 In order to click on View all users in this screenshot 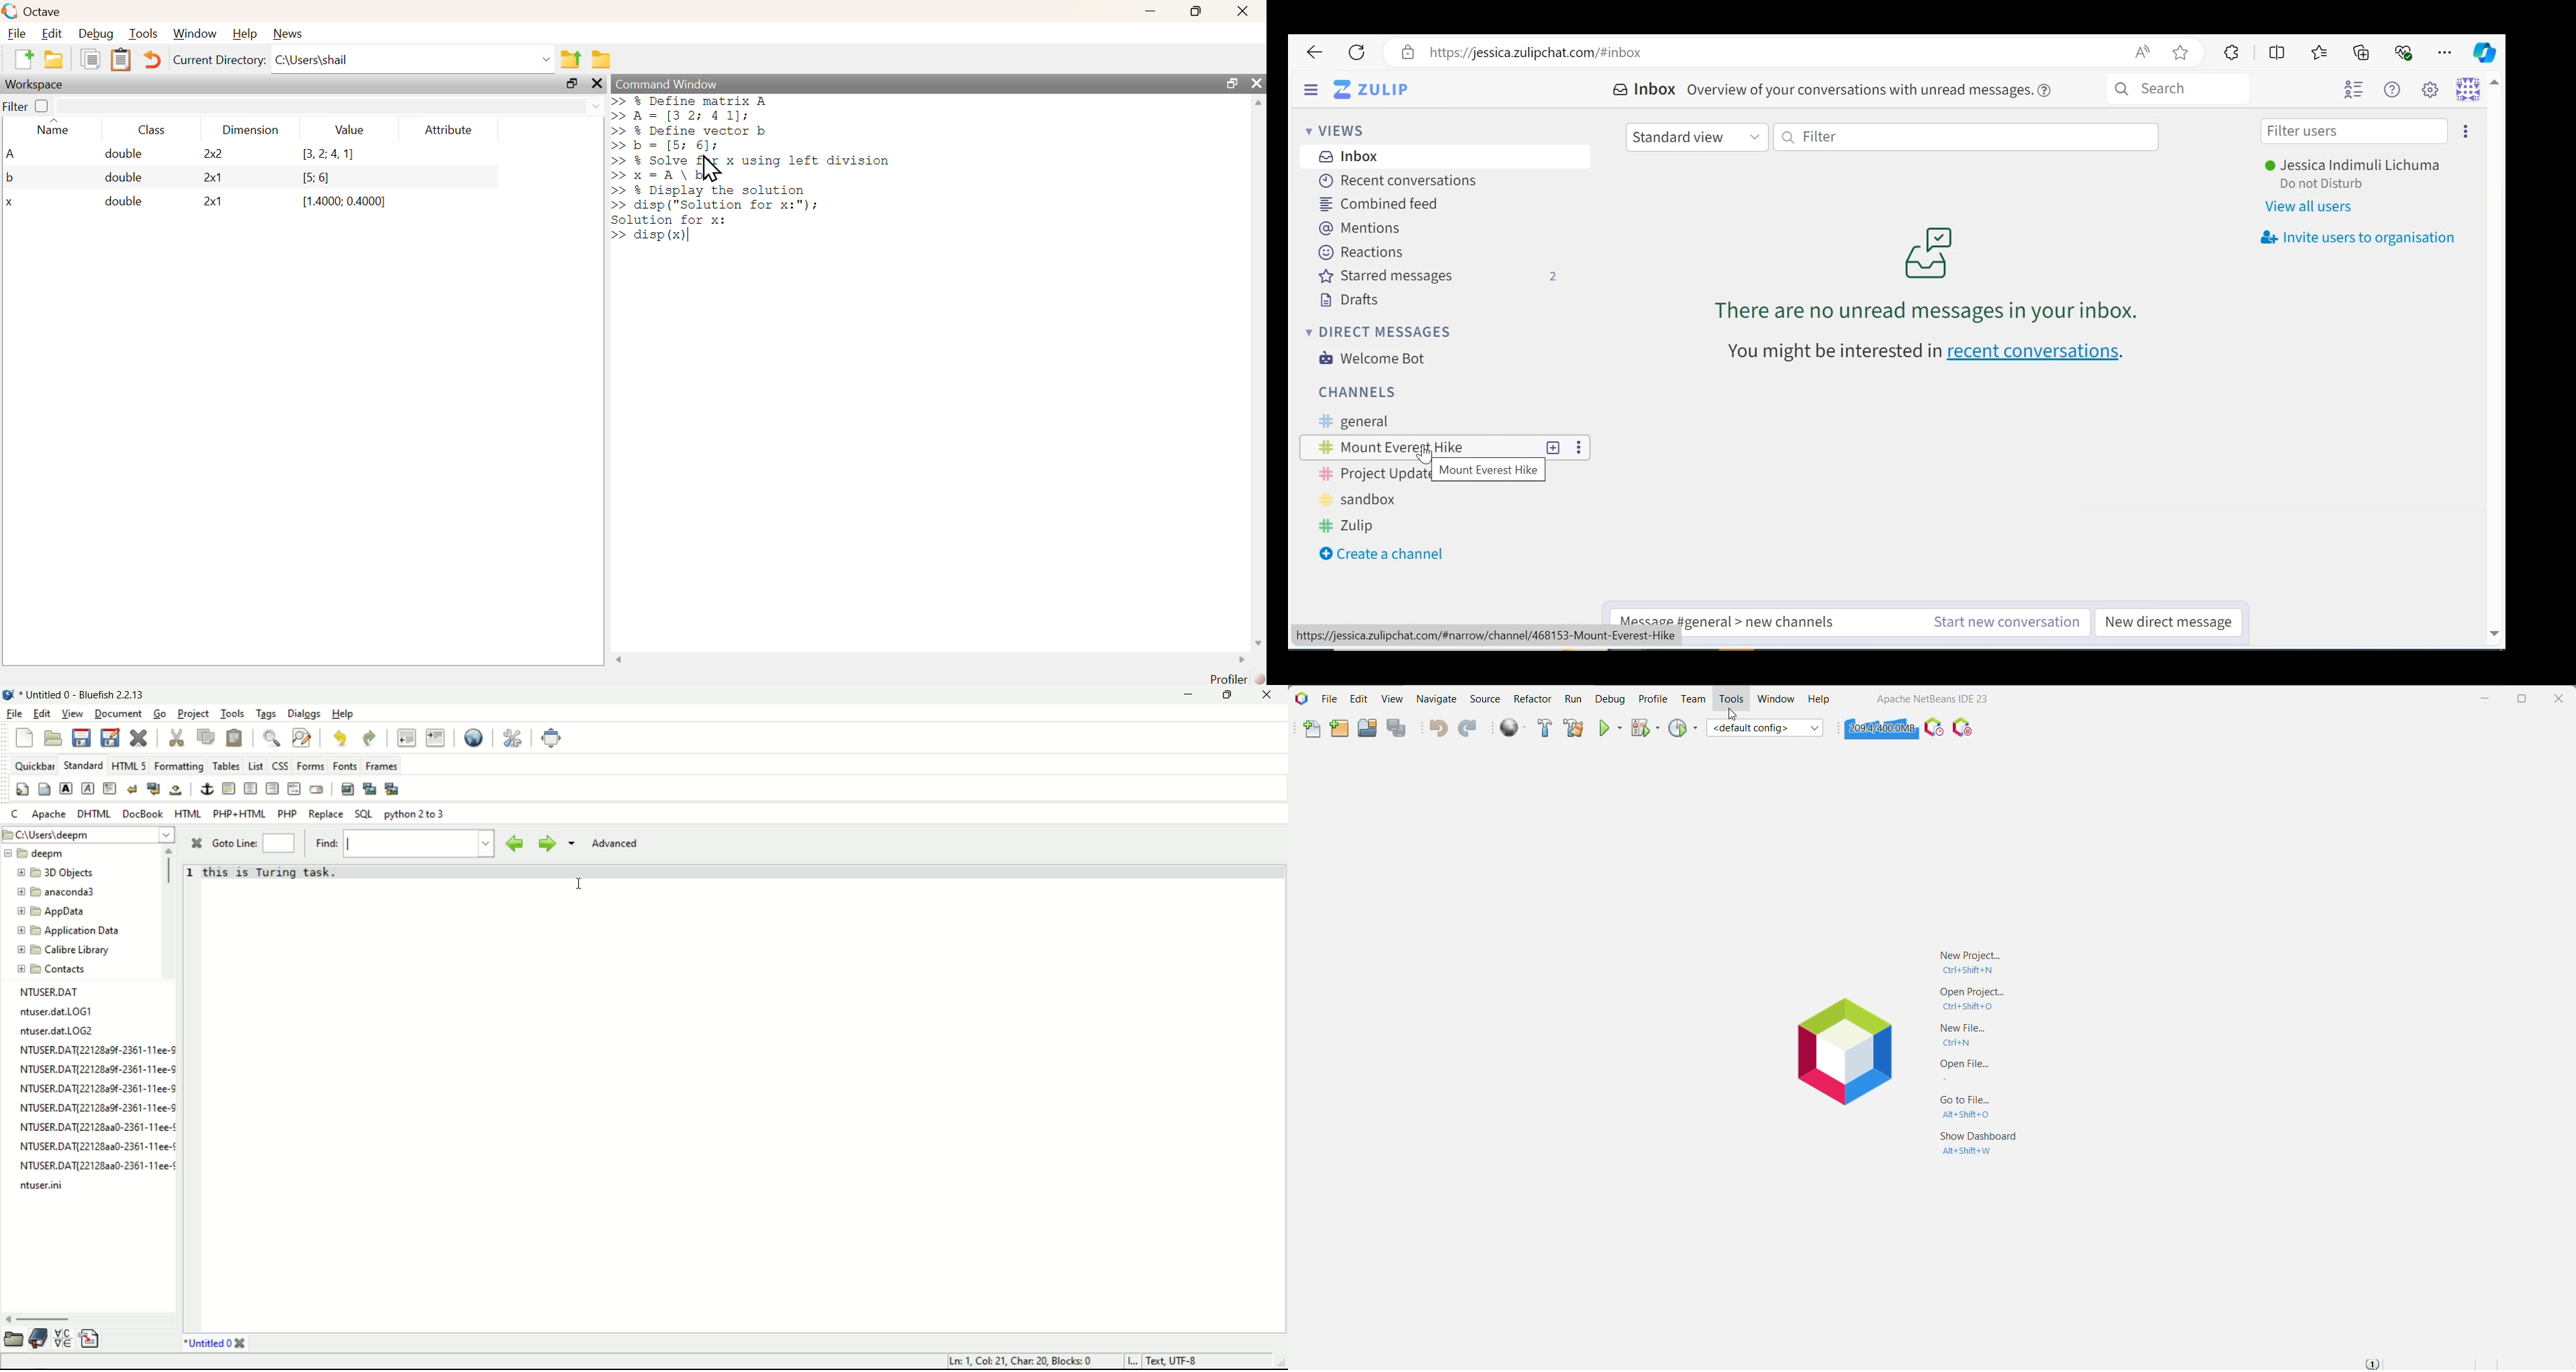, I will do `click(2313, 207)`.